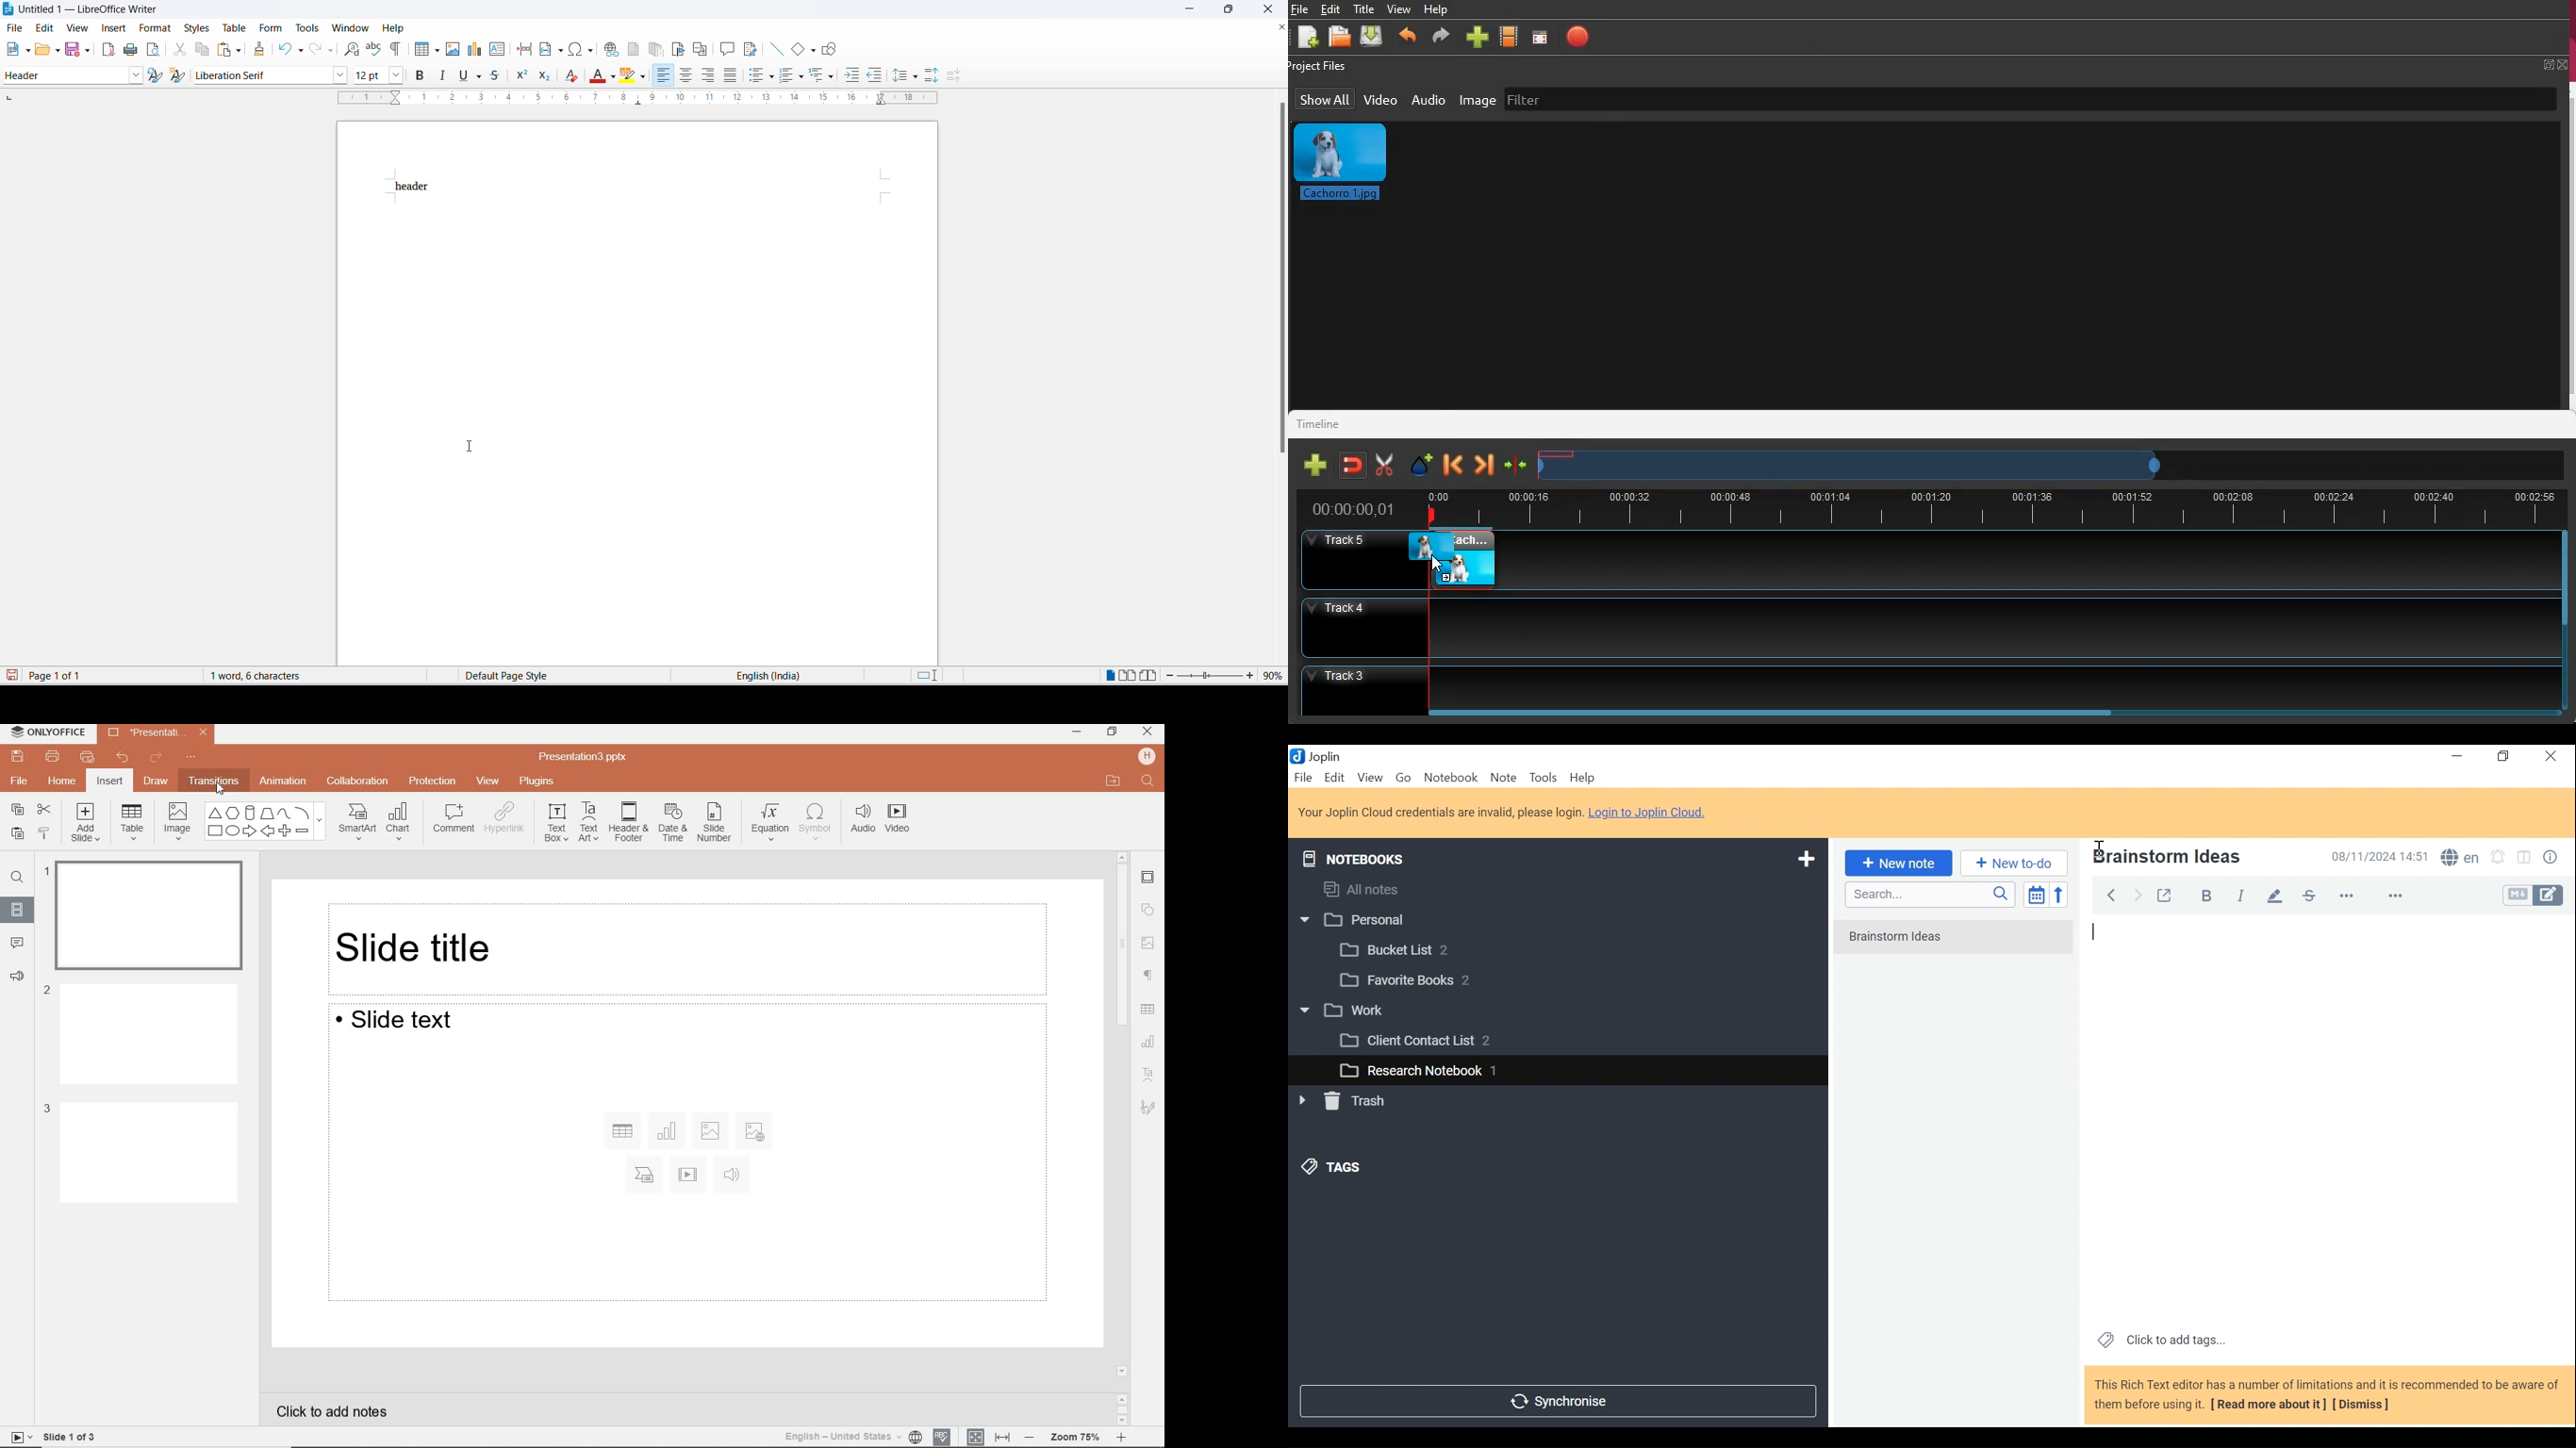 The height and width of the screenshot is (1456, 2576). Describe the element at coordinates (634, 48) in the screenshot. I see `insert footnote` at that location.